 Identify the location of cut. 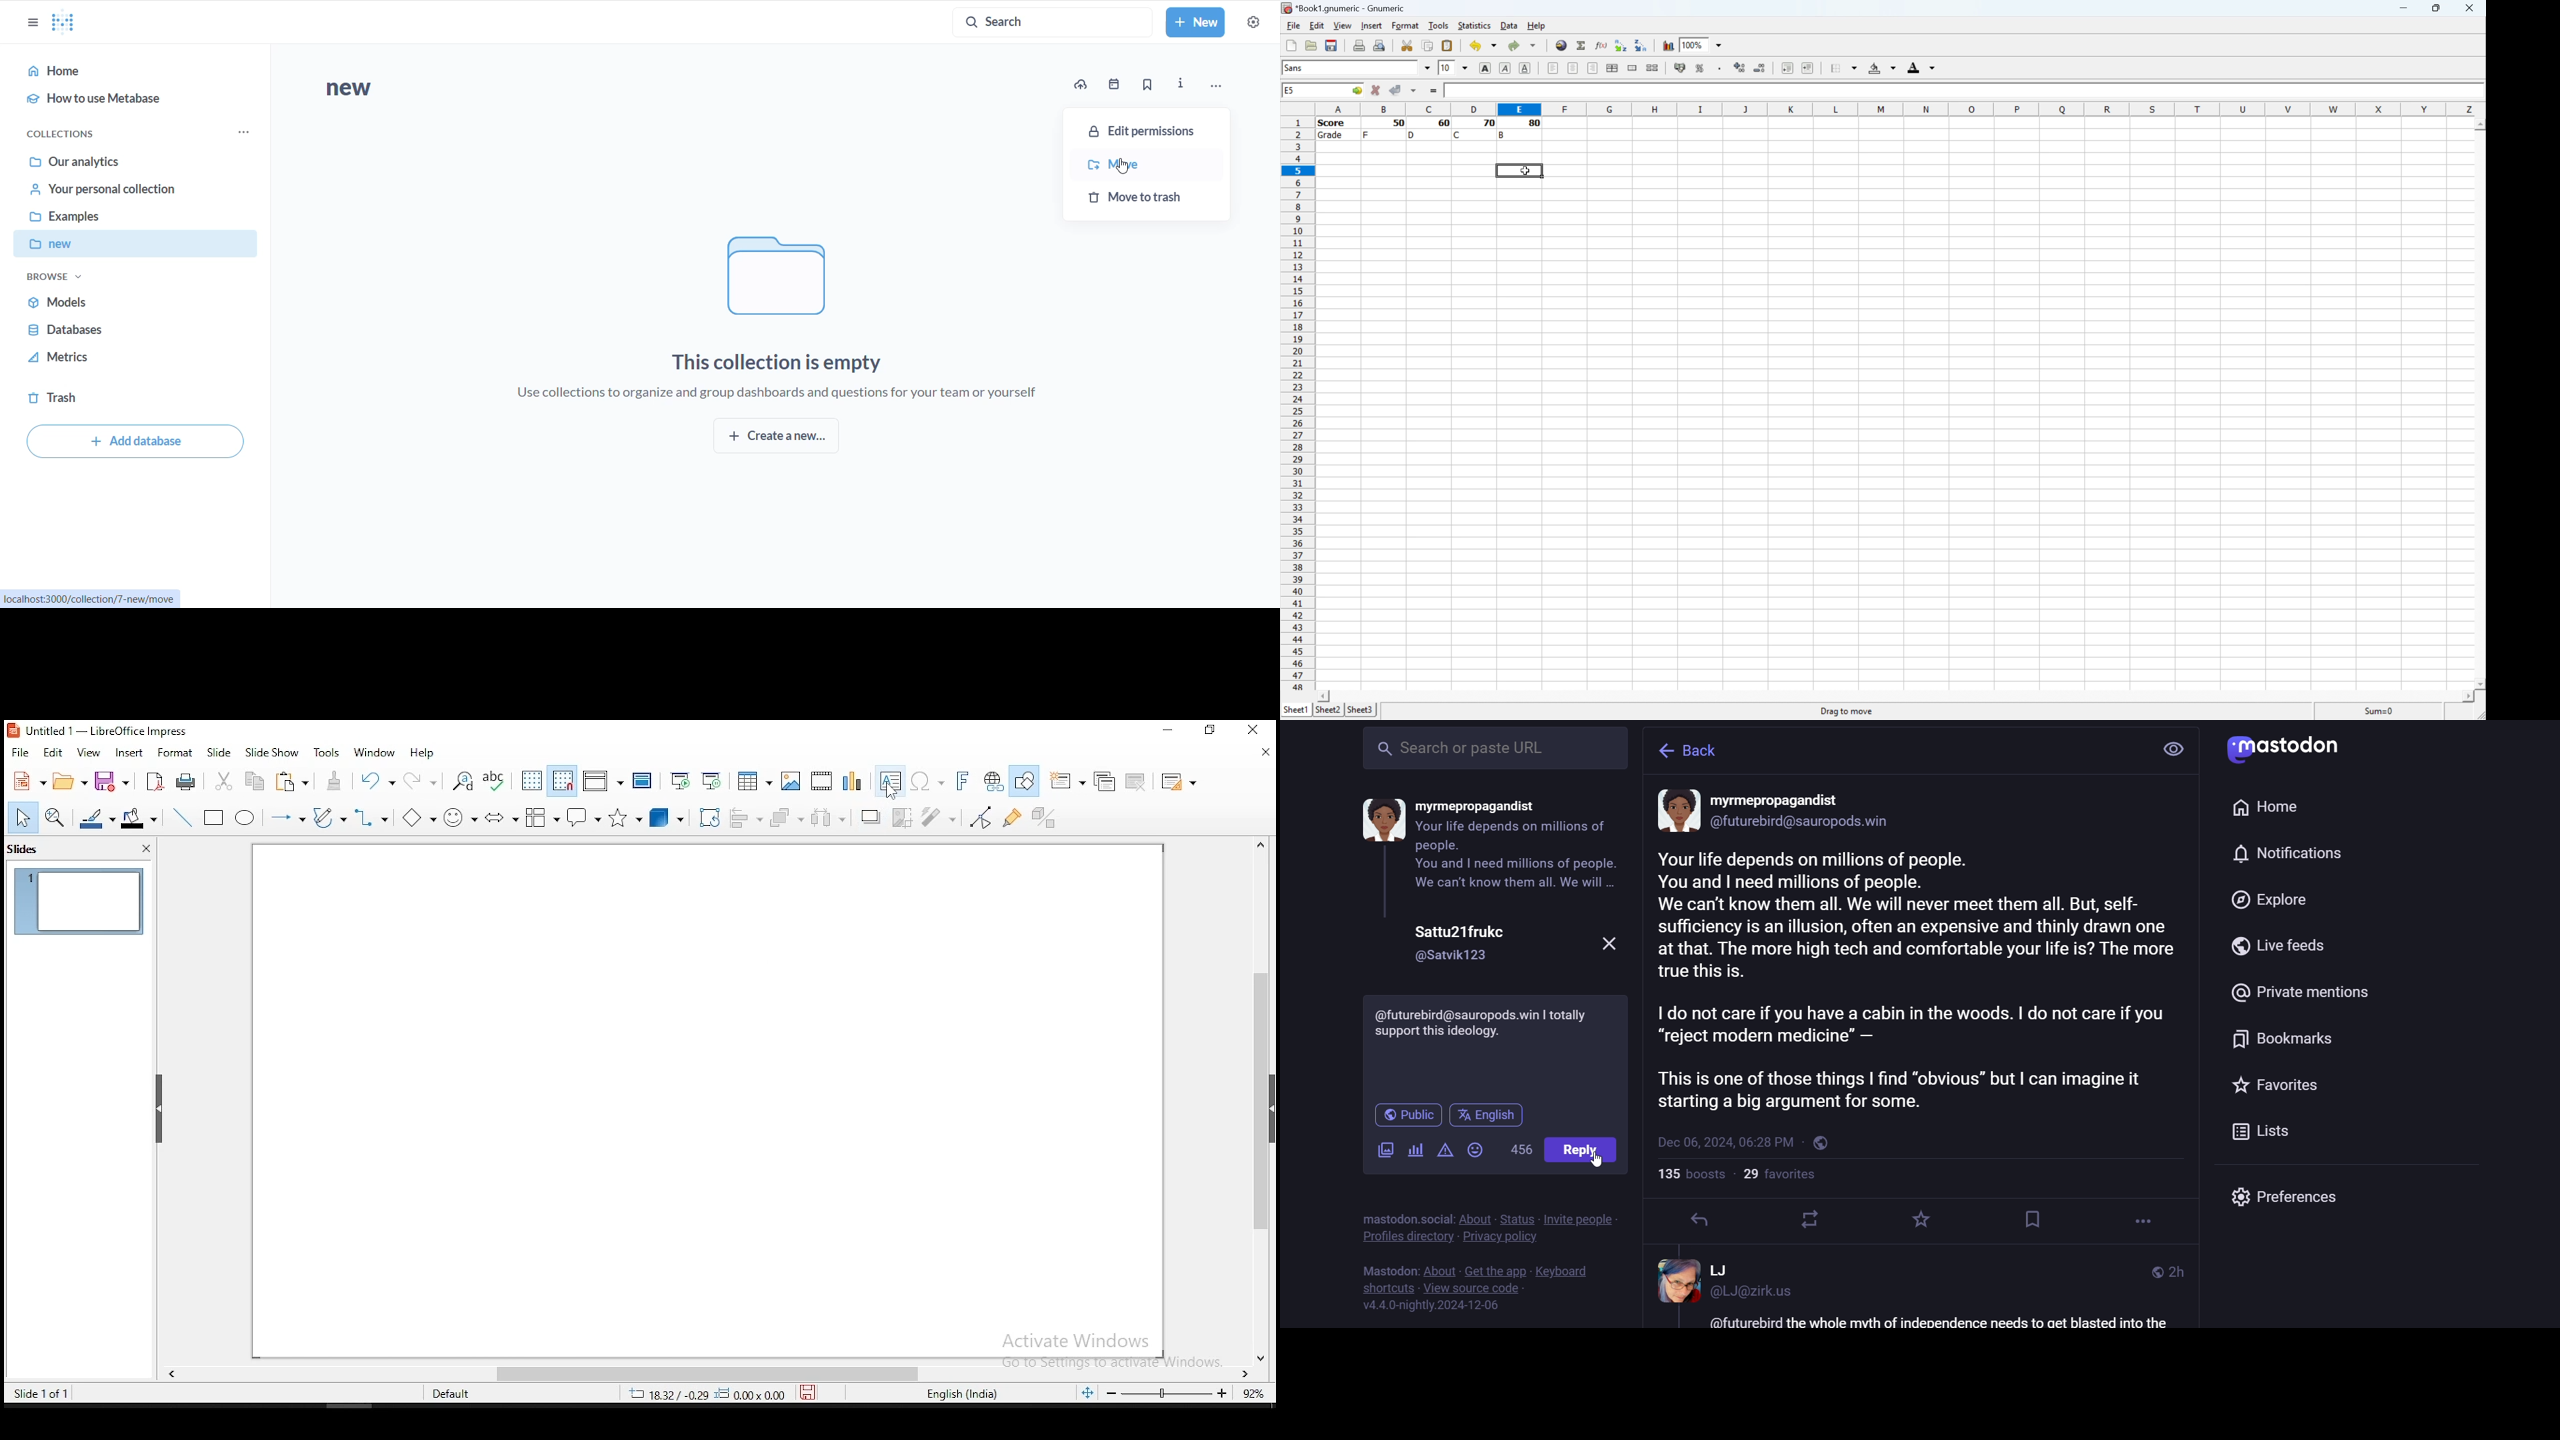
(225, 781).